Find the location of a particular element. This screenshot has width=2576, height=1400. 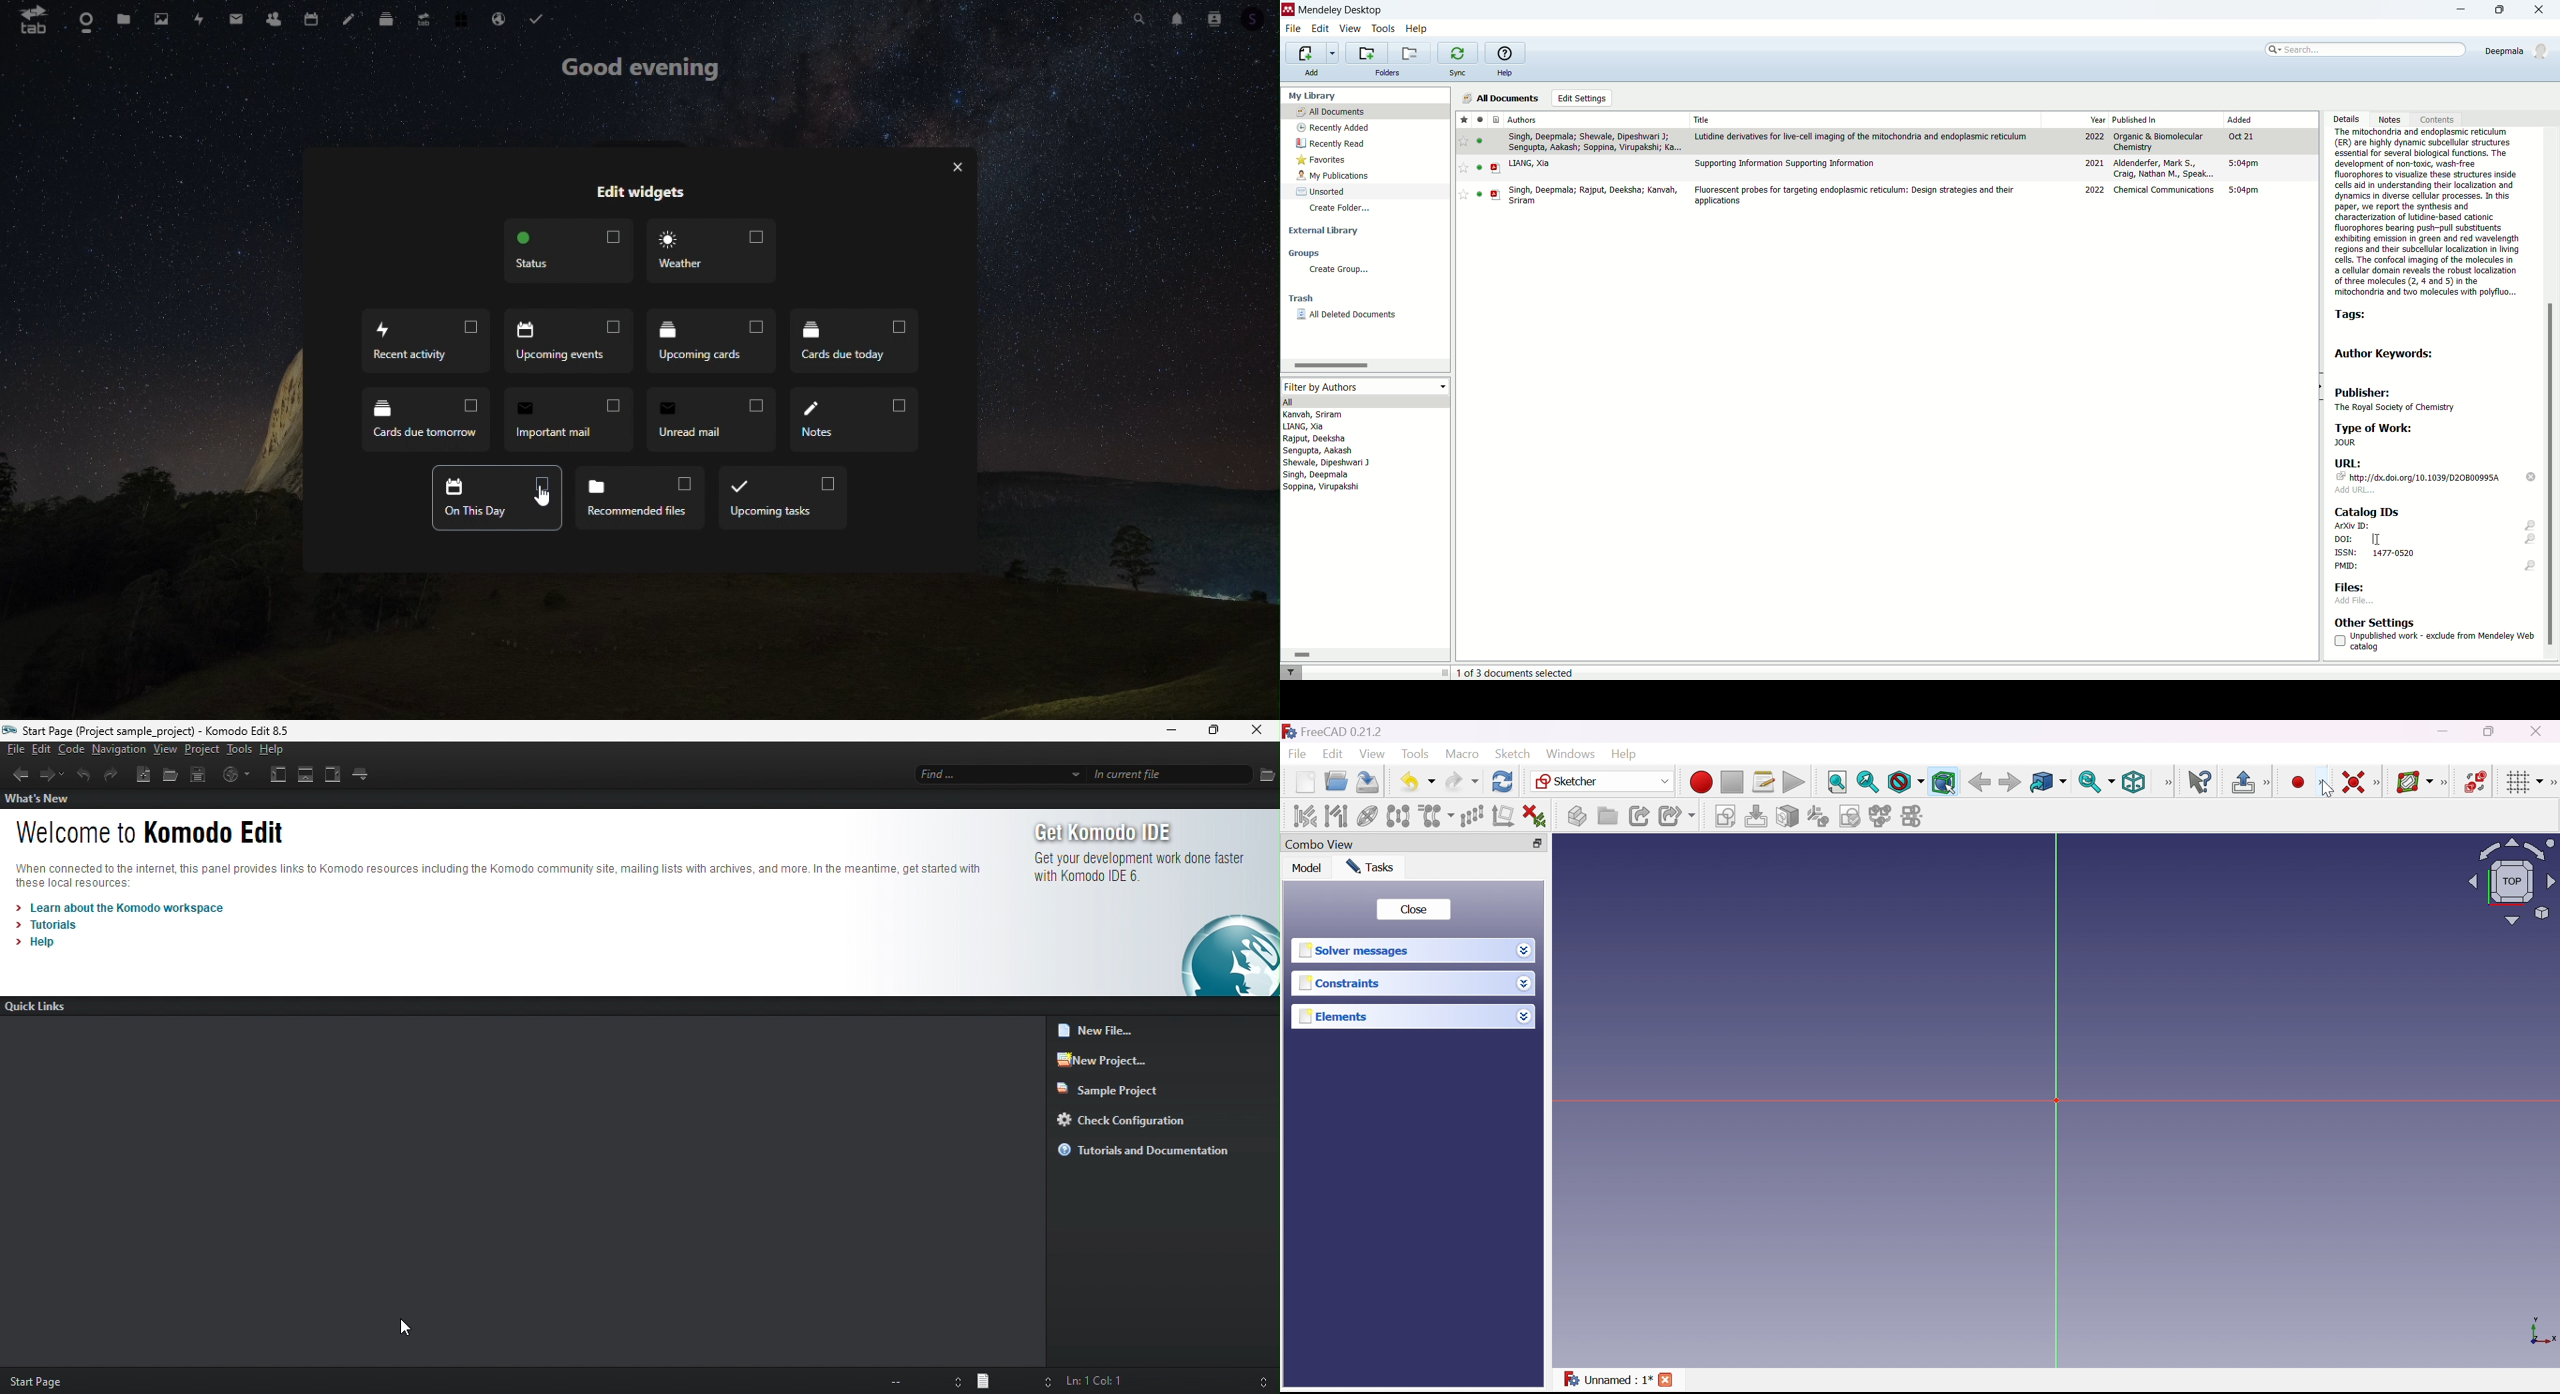

recently read is located at coordinates (1330, 143).